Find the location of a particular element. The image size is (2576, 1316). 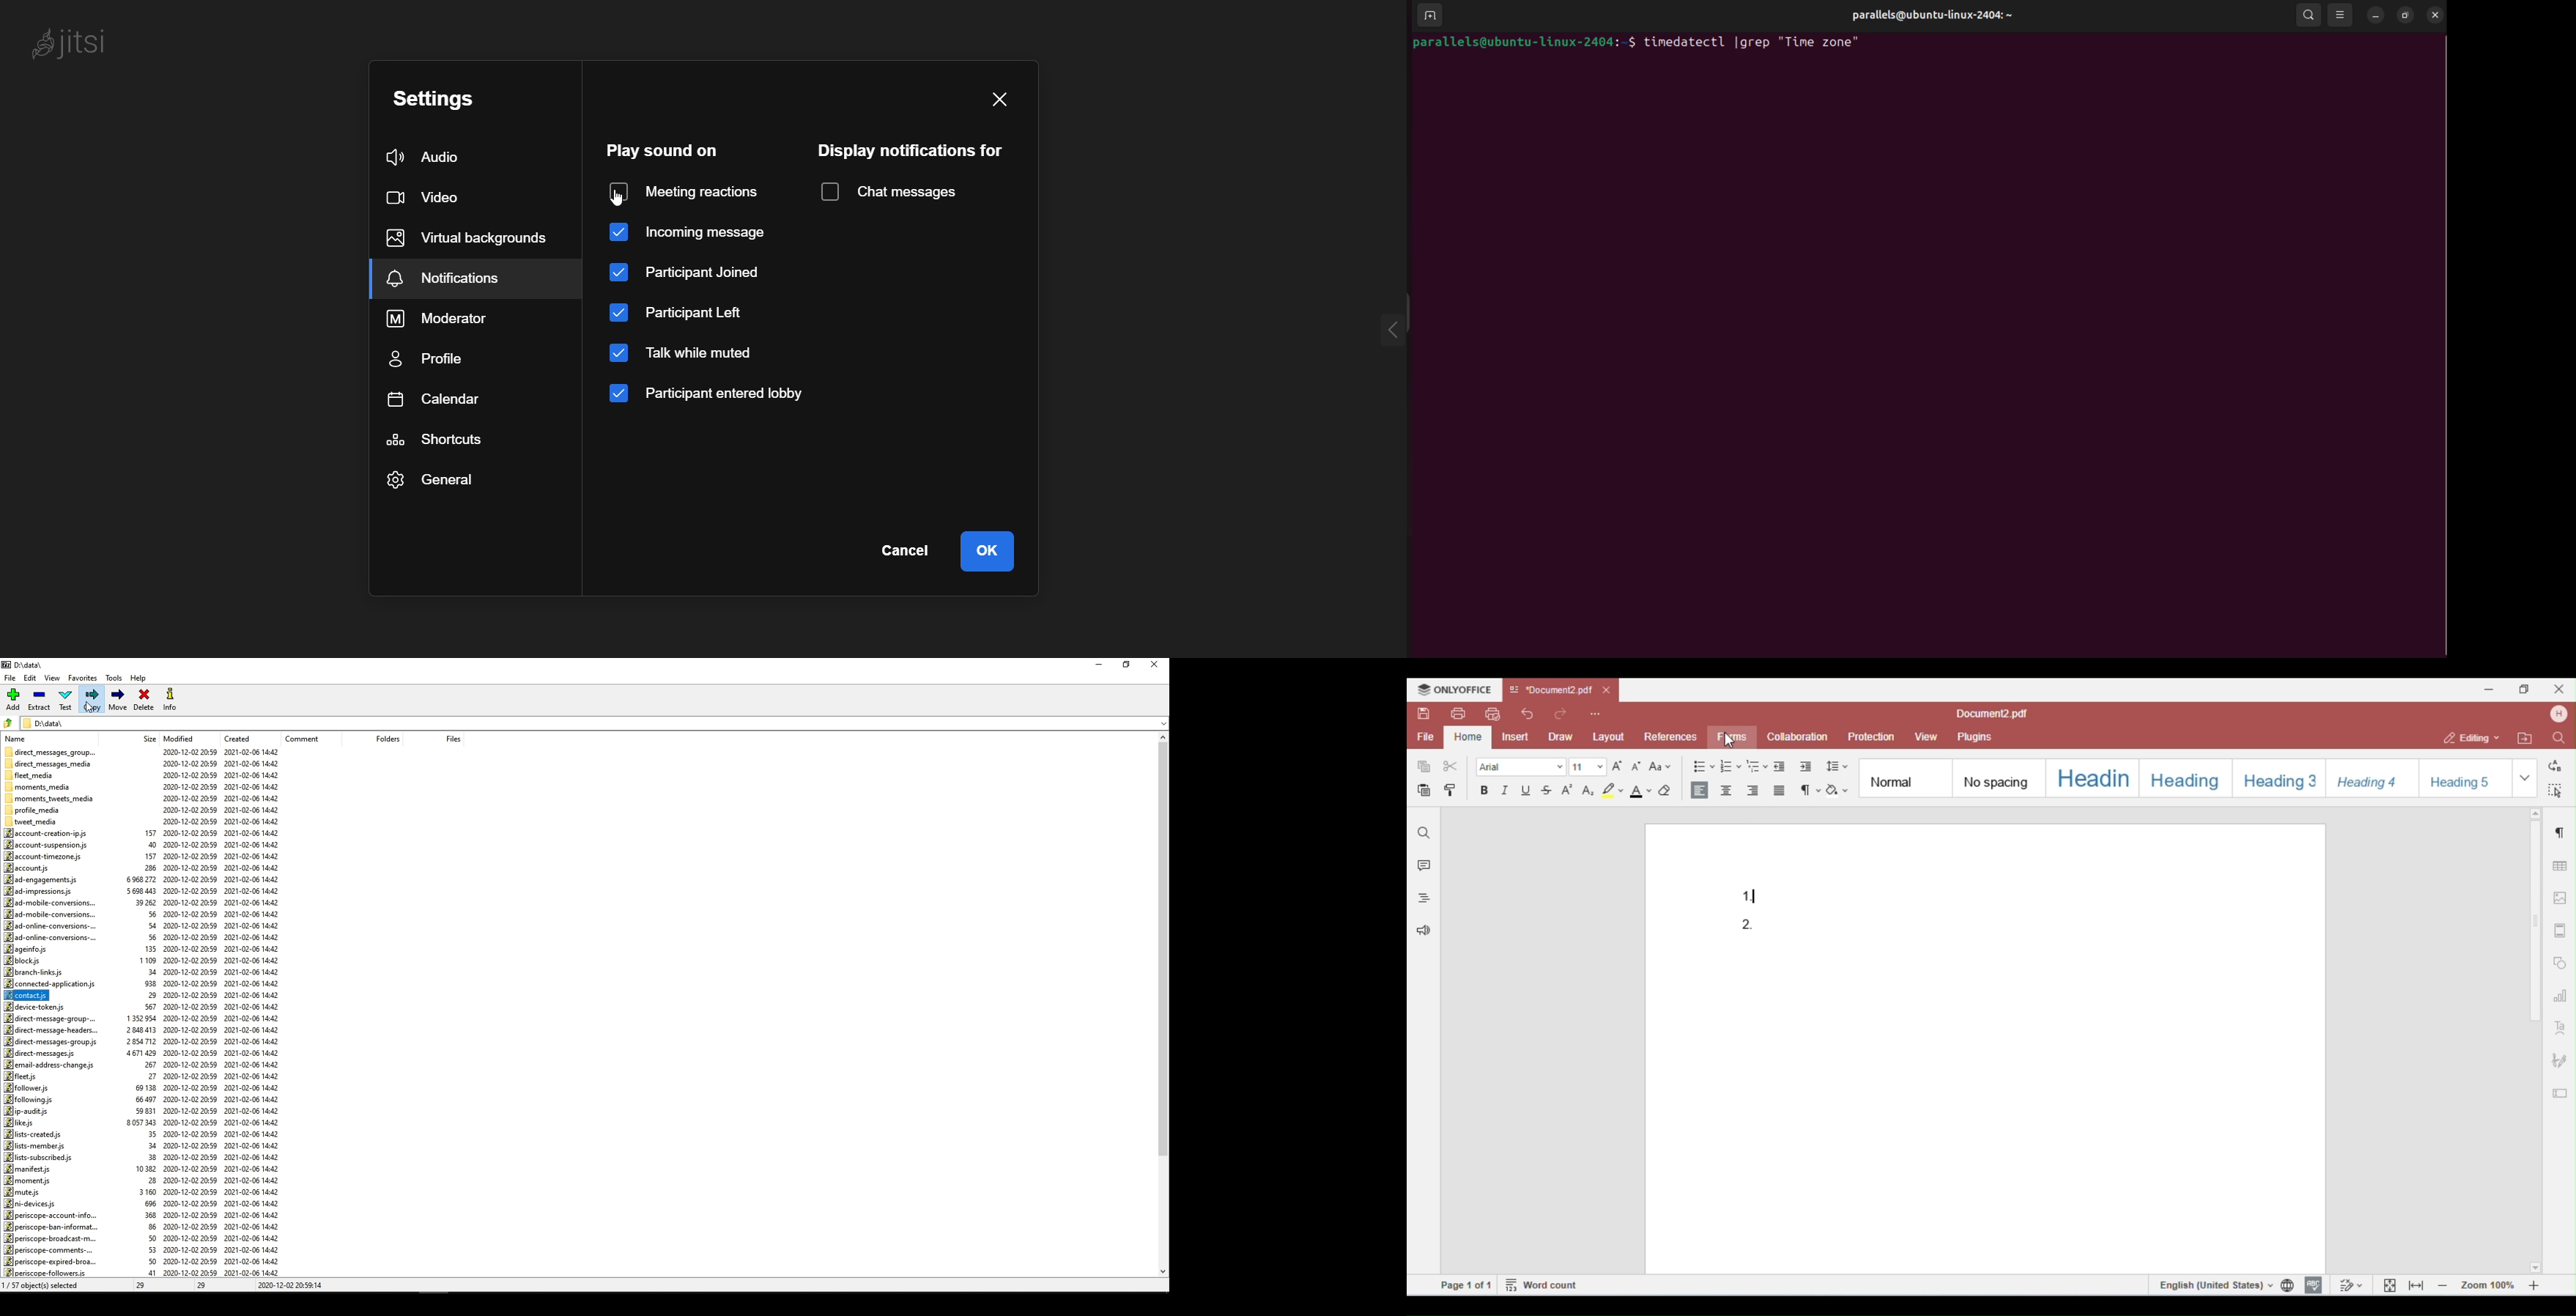

D:\data\ is located at coordinates (46, 723).